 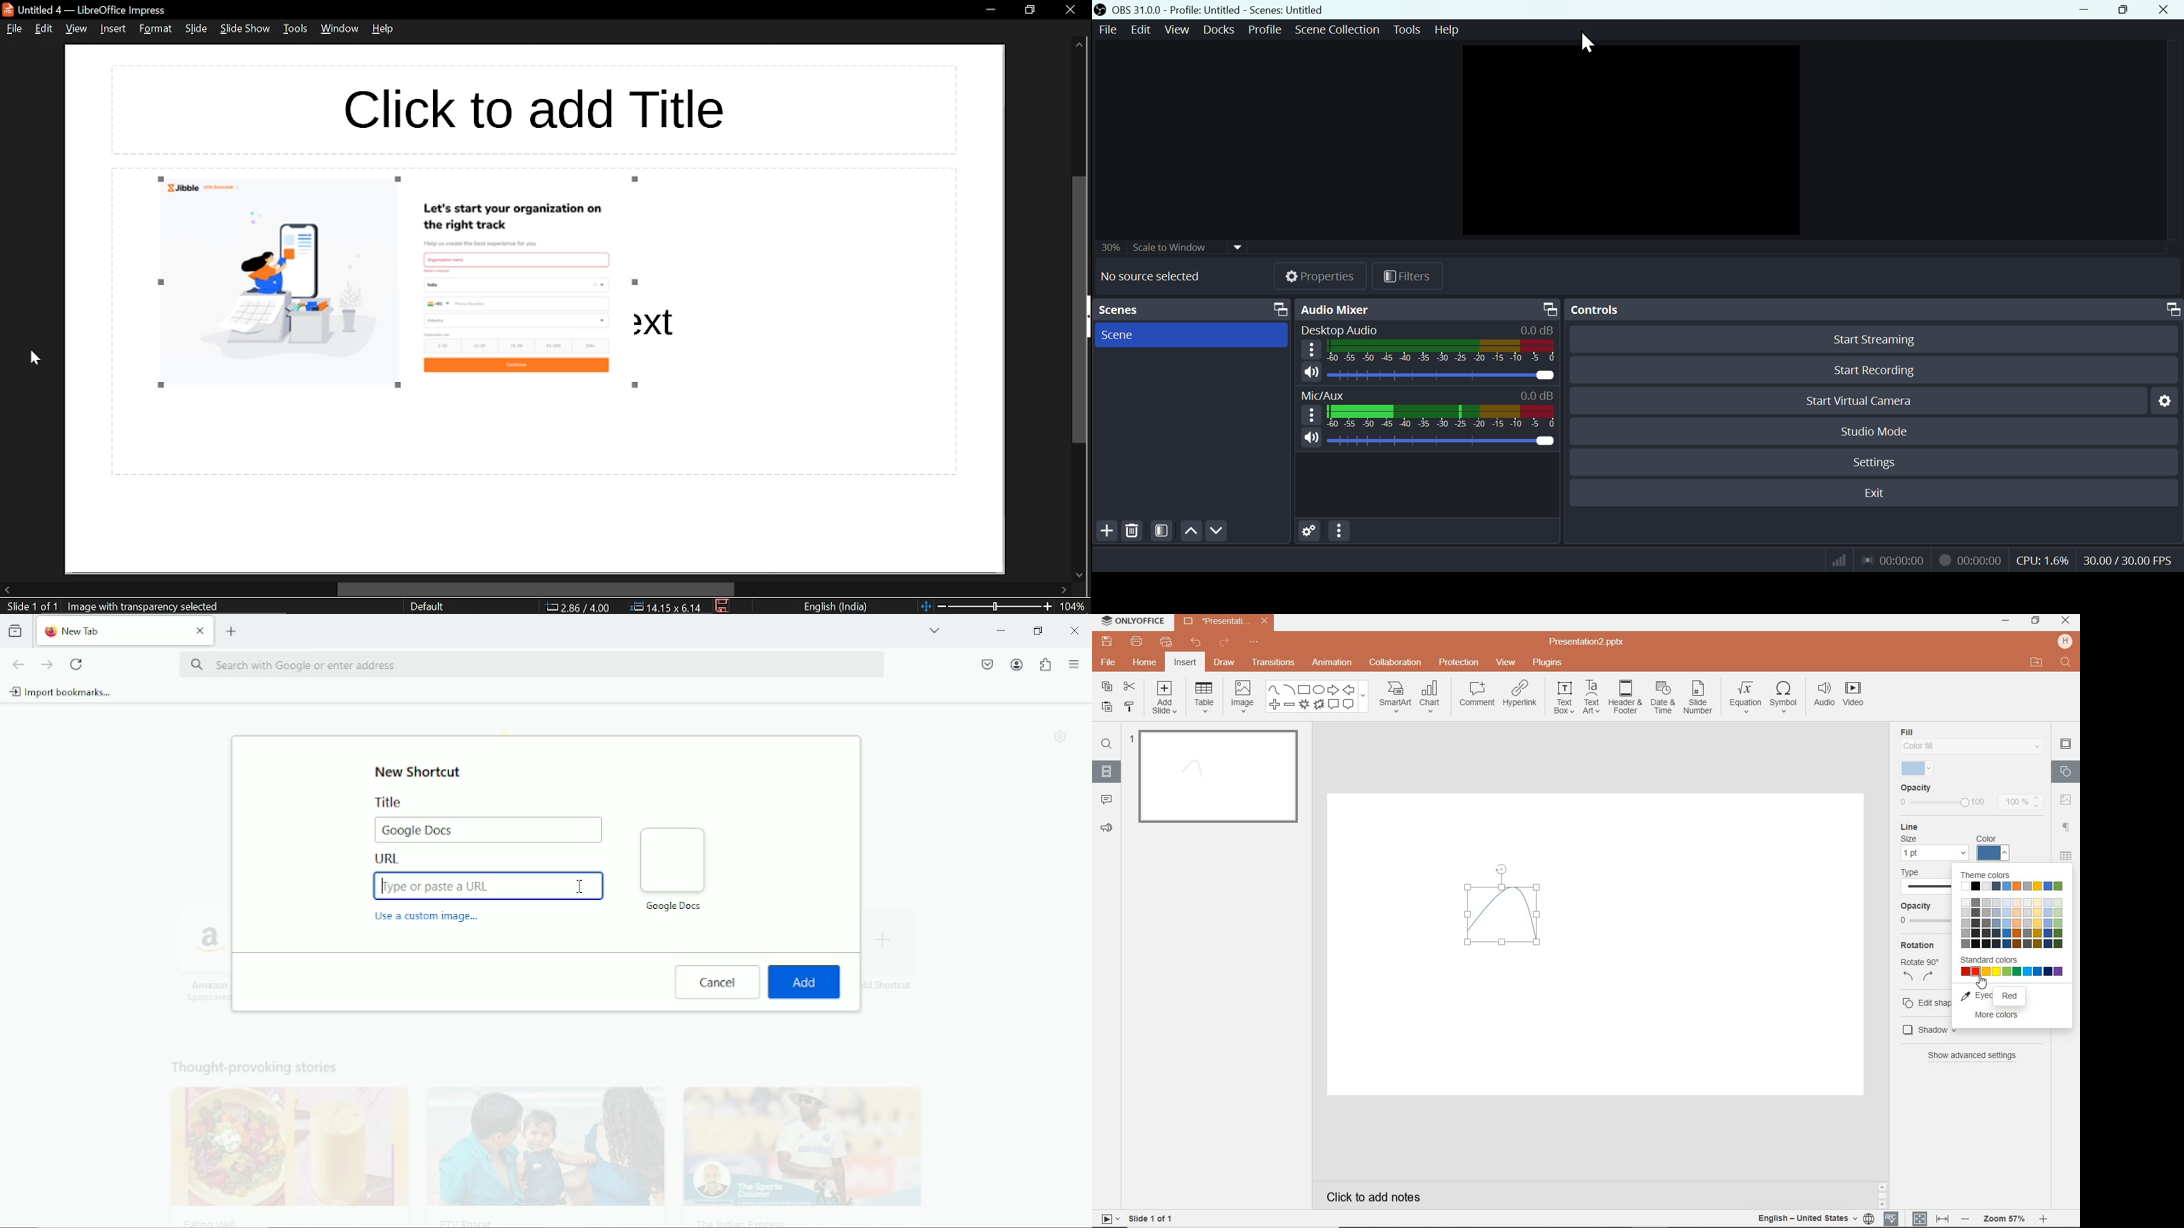 What do you see at coordinates (1044, 665) in the screenshot?
I see `extensions` at bounding box center [1044, 665].